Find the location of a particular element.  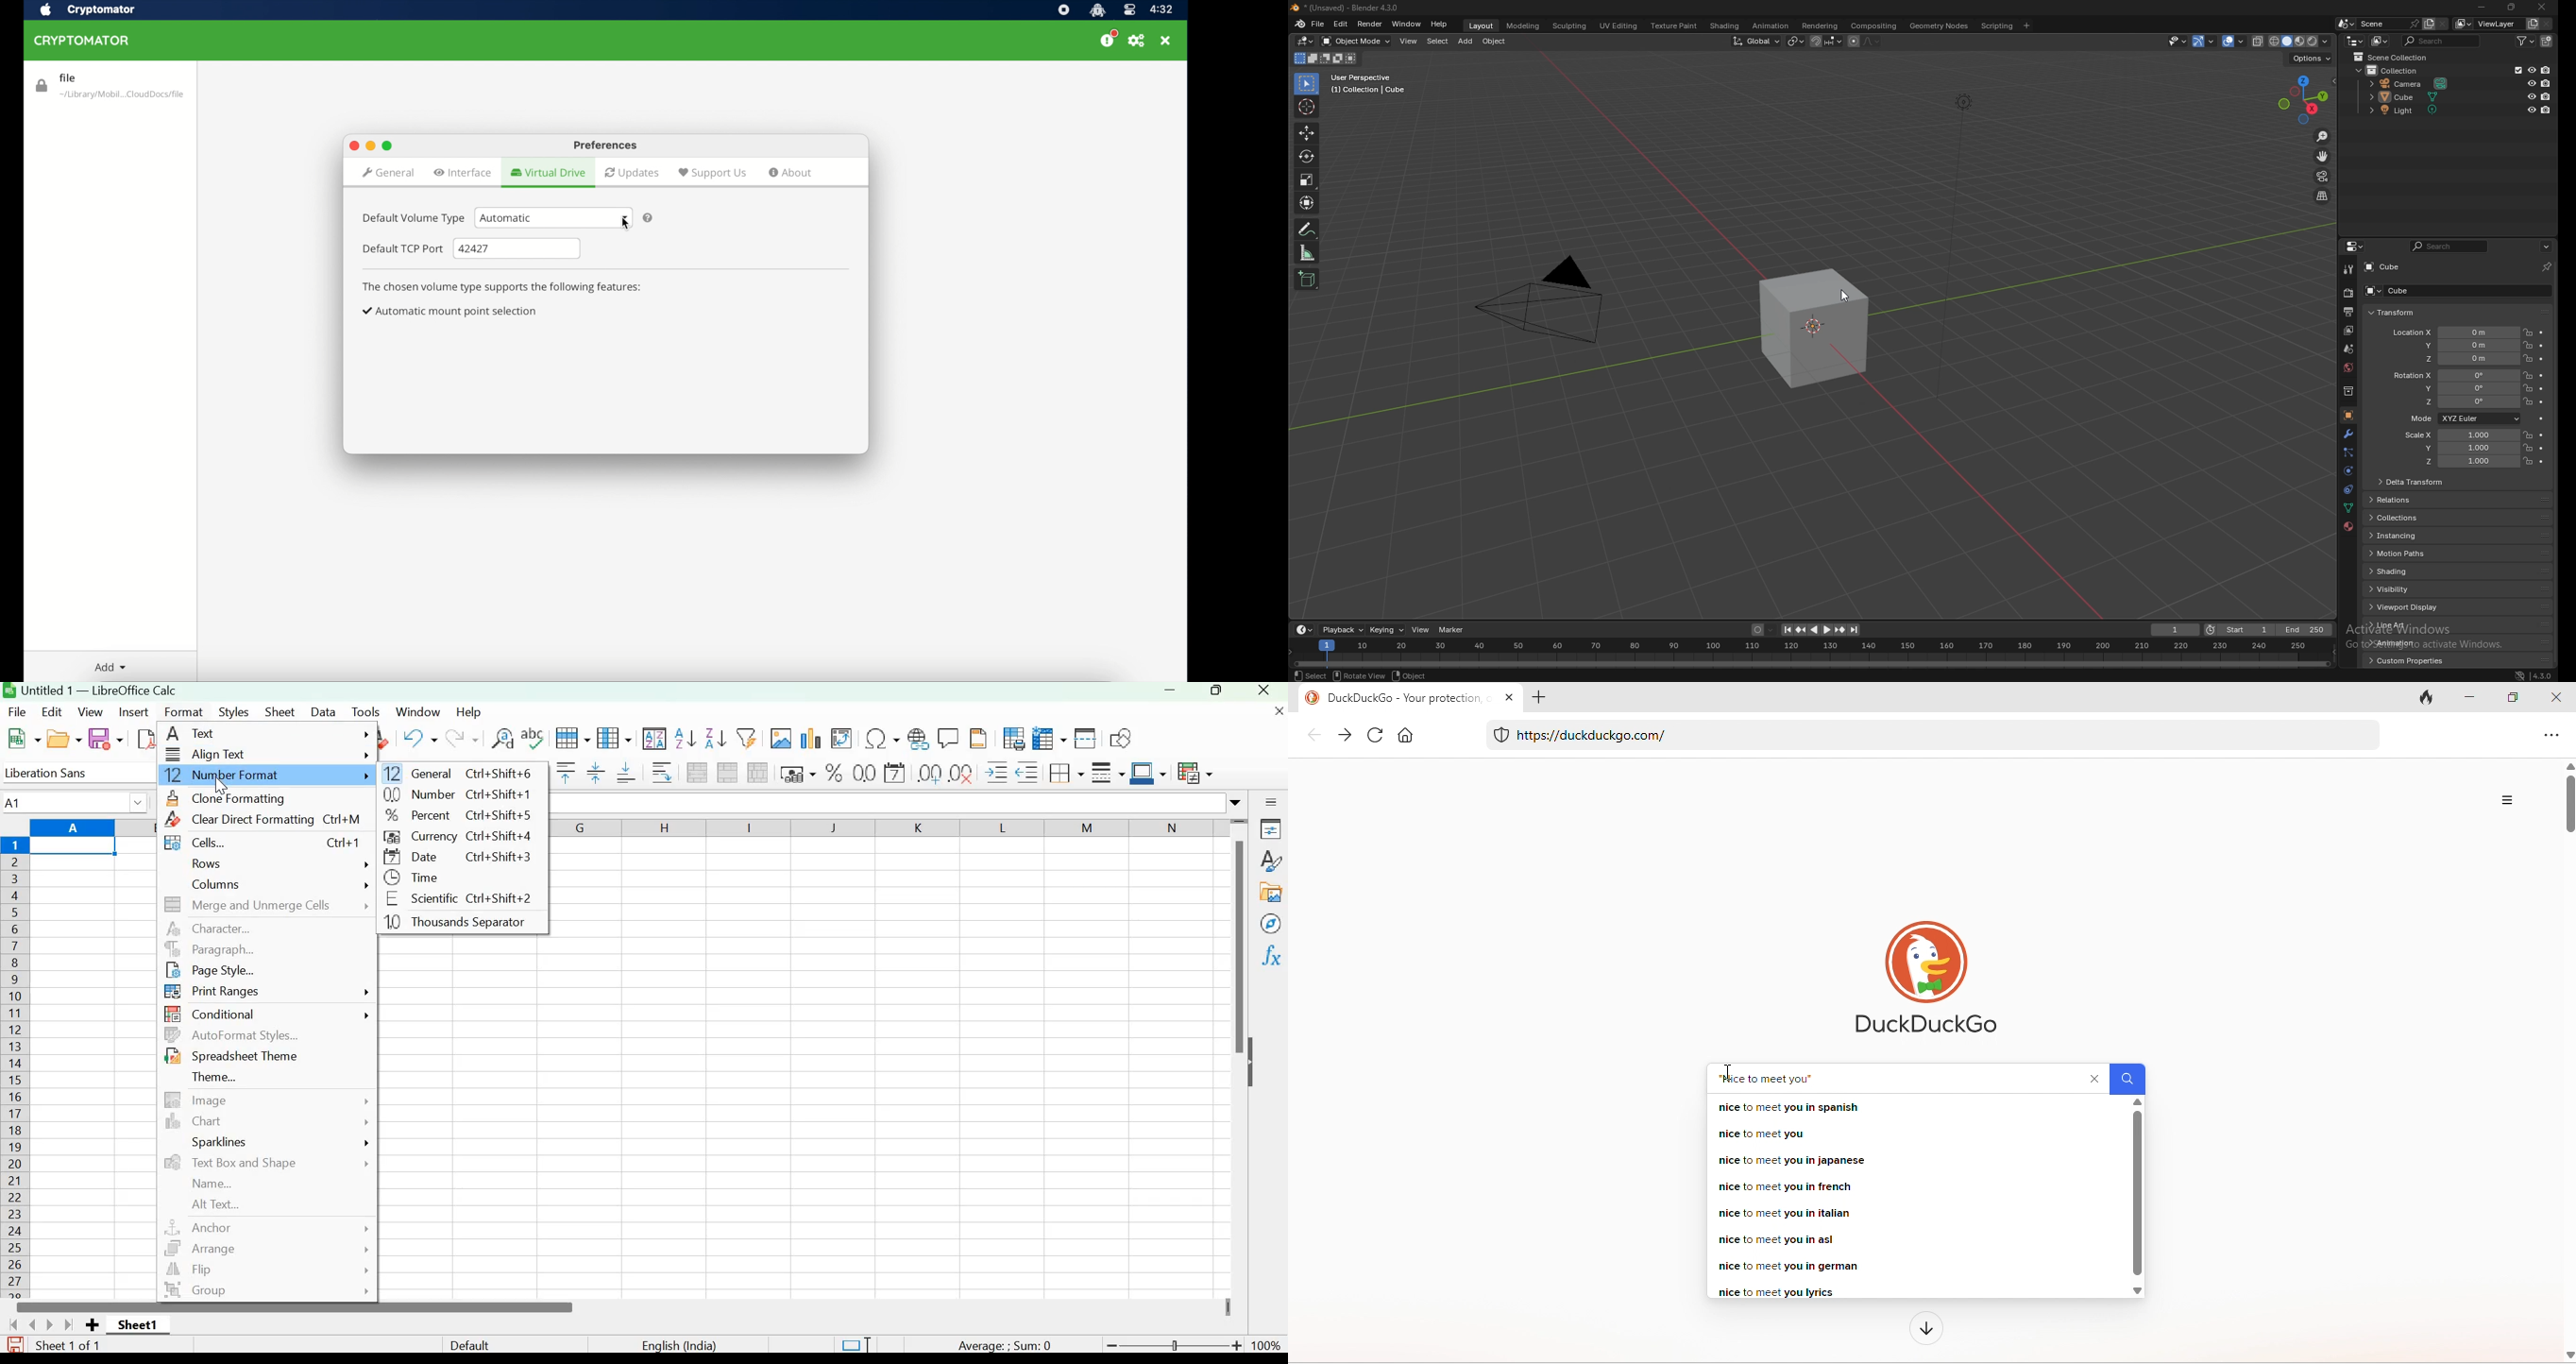

Merge and unmerge cells is located at coordinates (253, 907).